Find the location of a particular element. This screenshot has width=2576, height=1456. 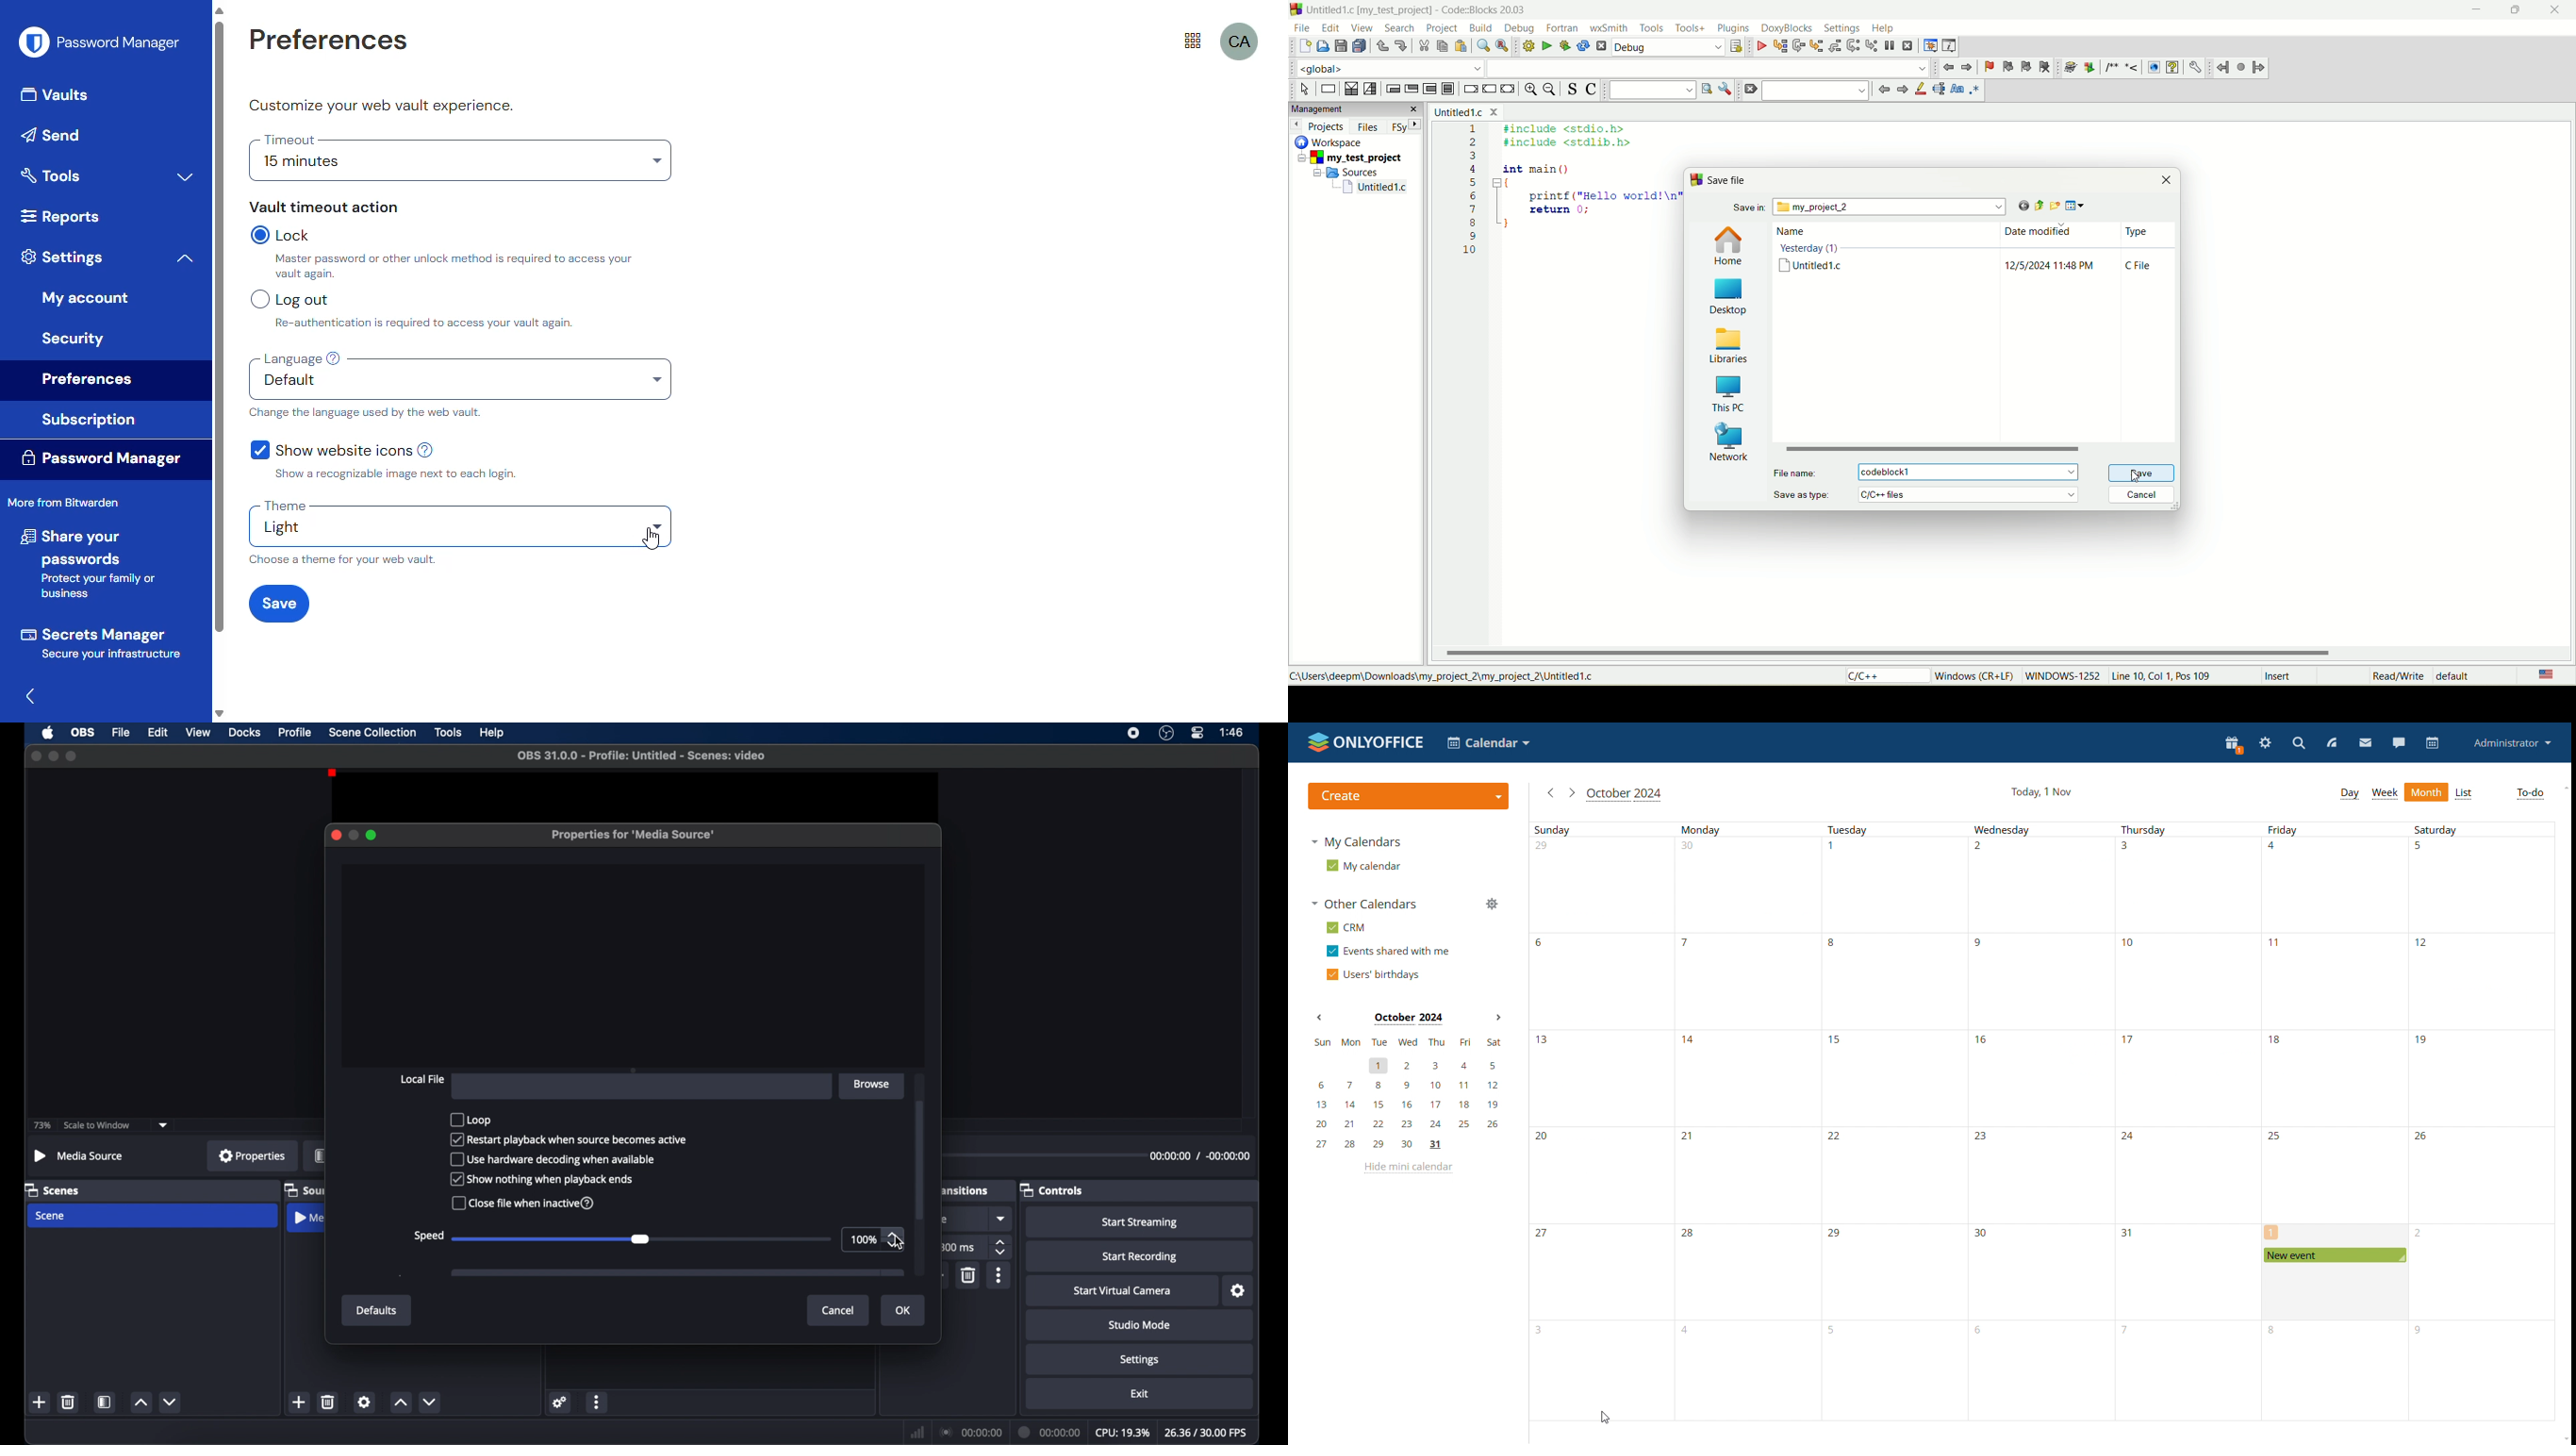

feed is located at coordinates (2333, 743).